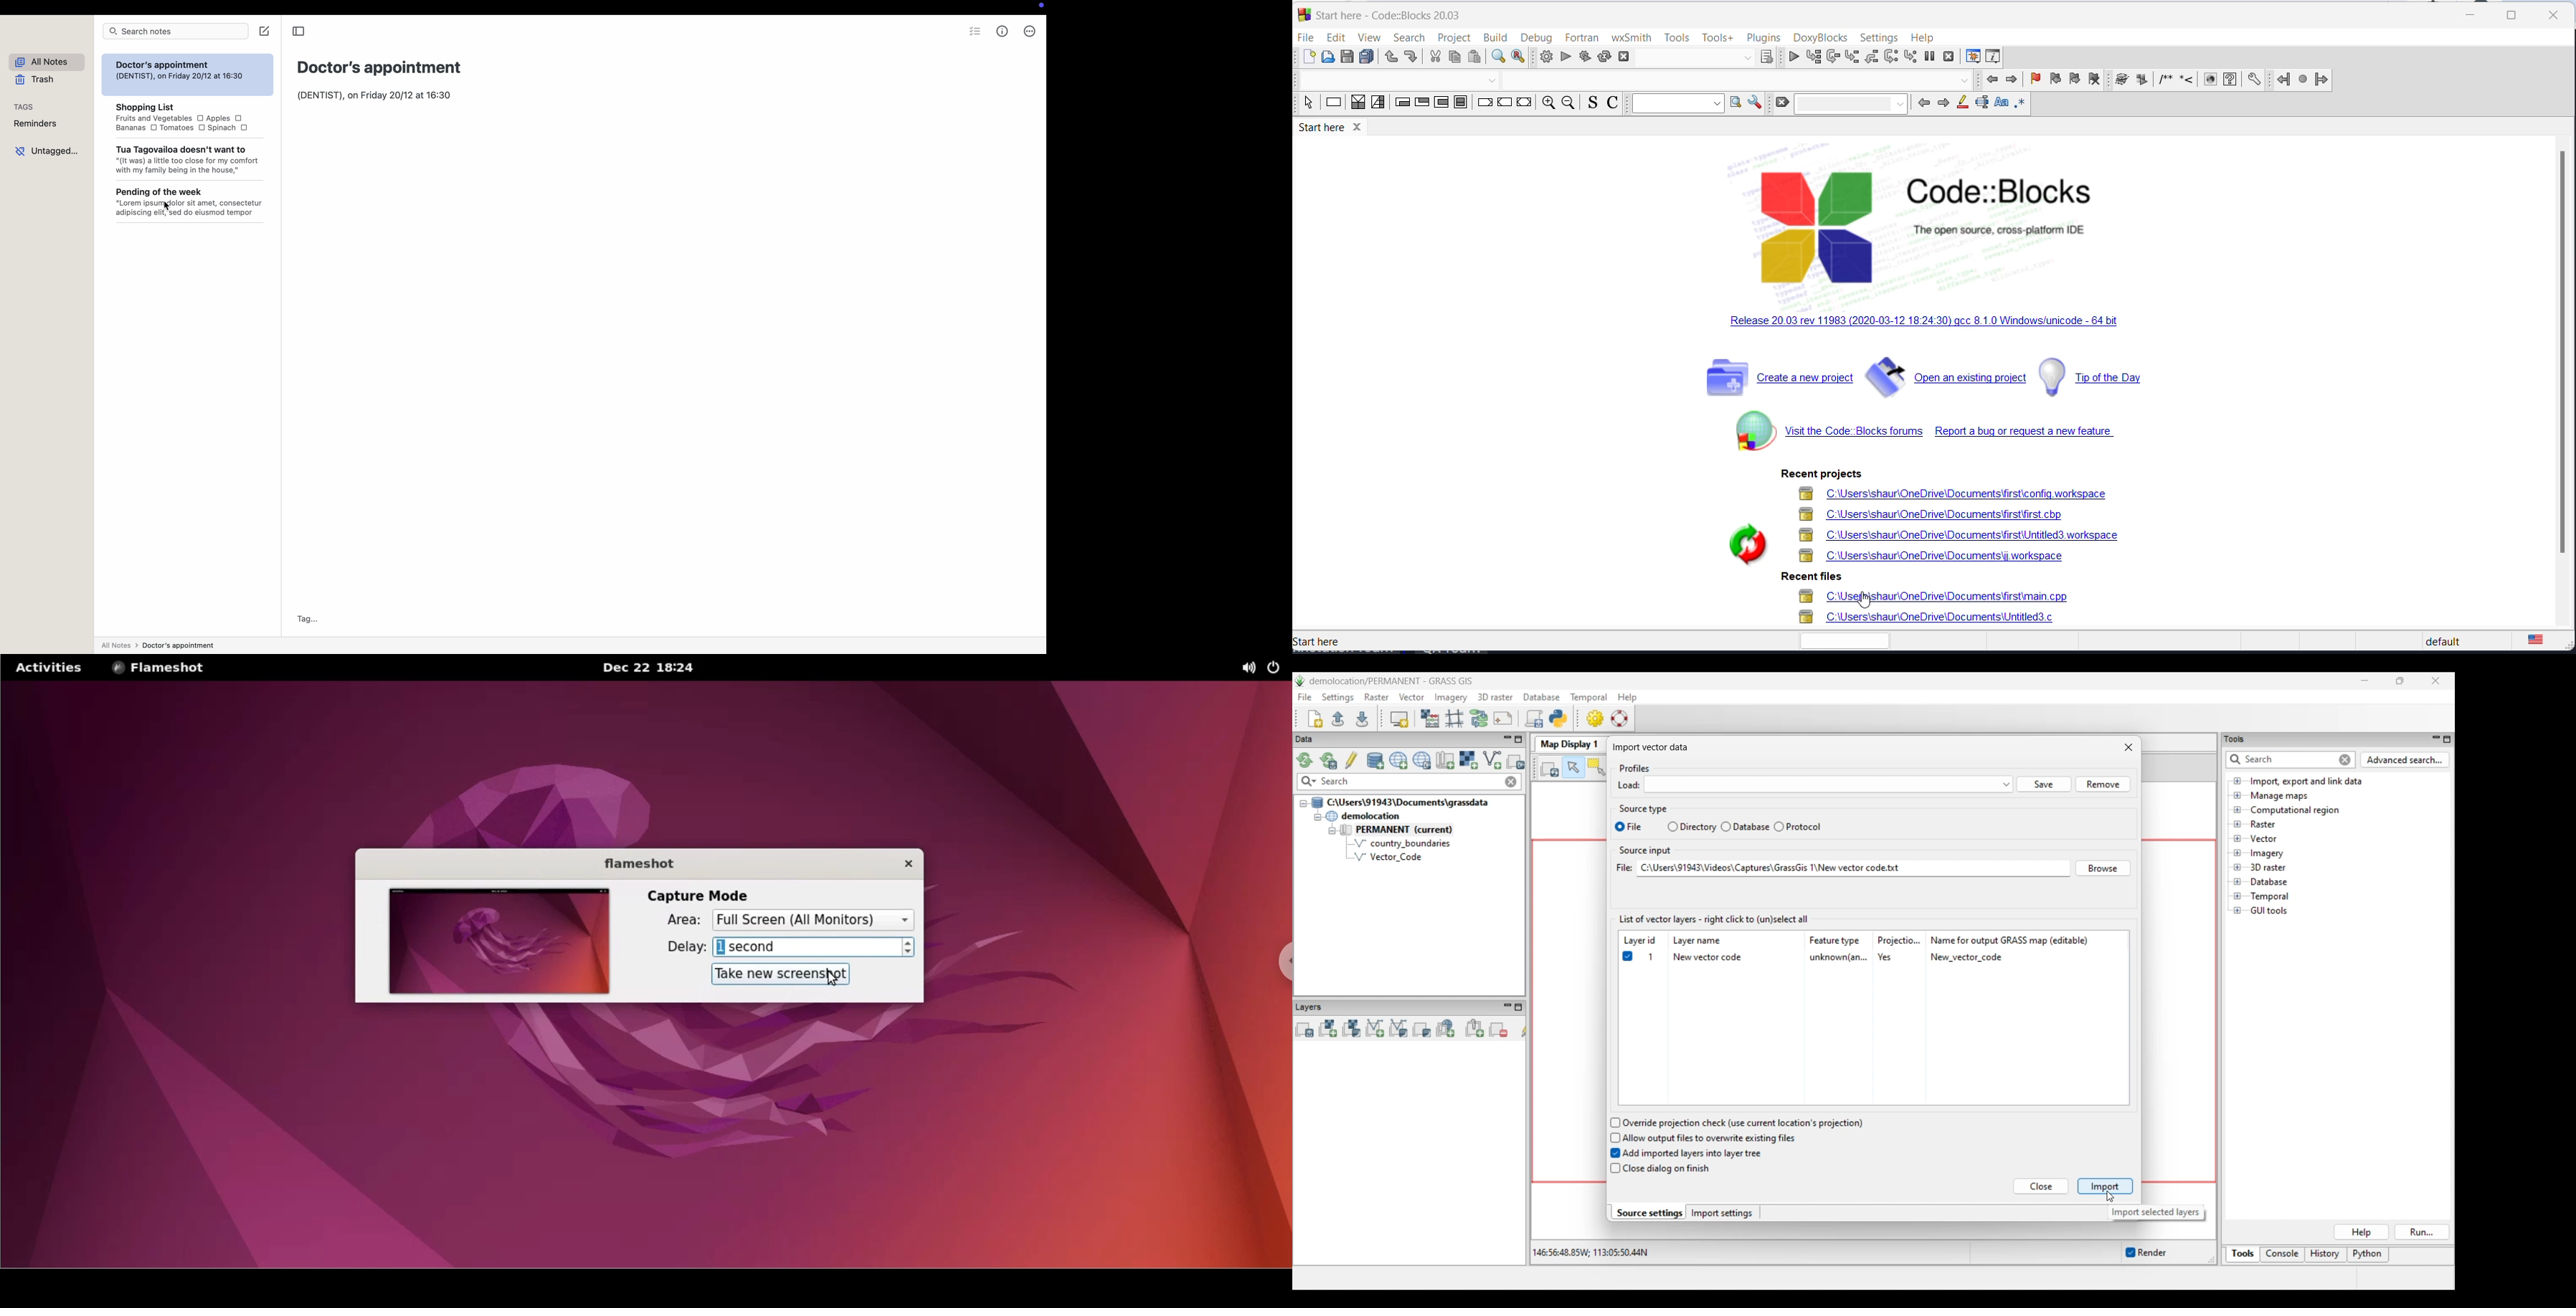 Image resolution: width=2576 pixels, height=1316 pixels. What do you see at coordinates (2323, 79) in the screenshot?
I see `jump forward` at bounding box center [2323, 79].